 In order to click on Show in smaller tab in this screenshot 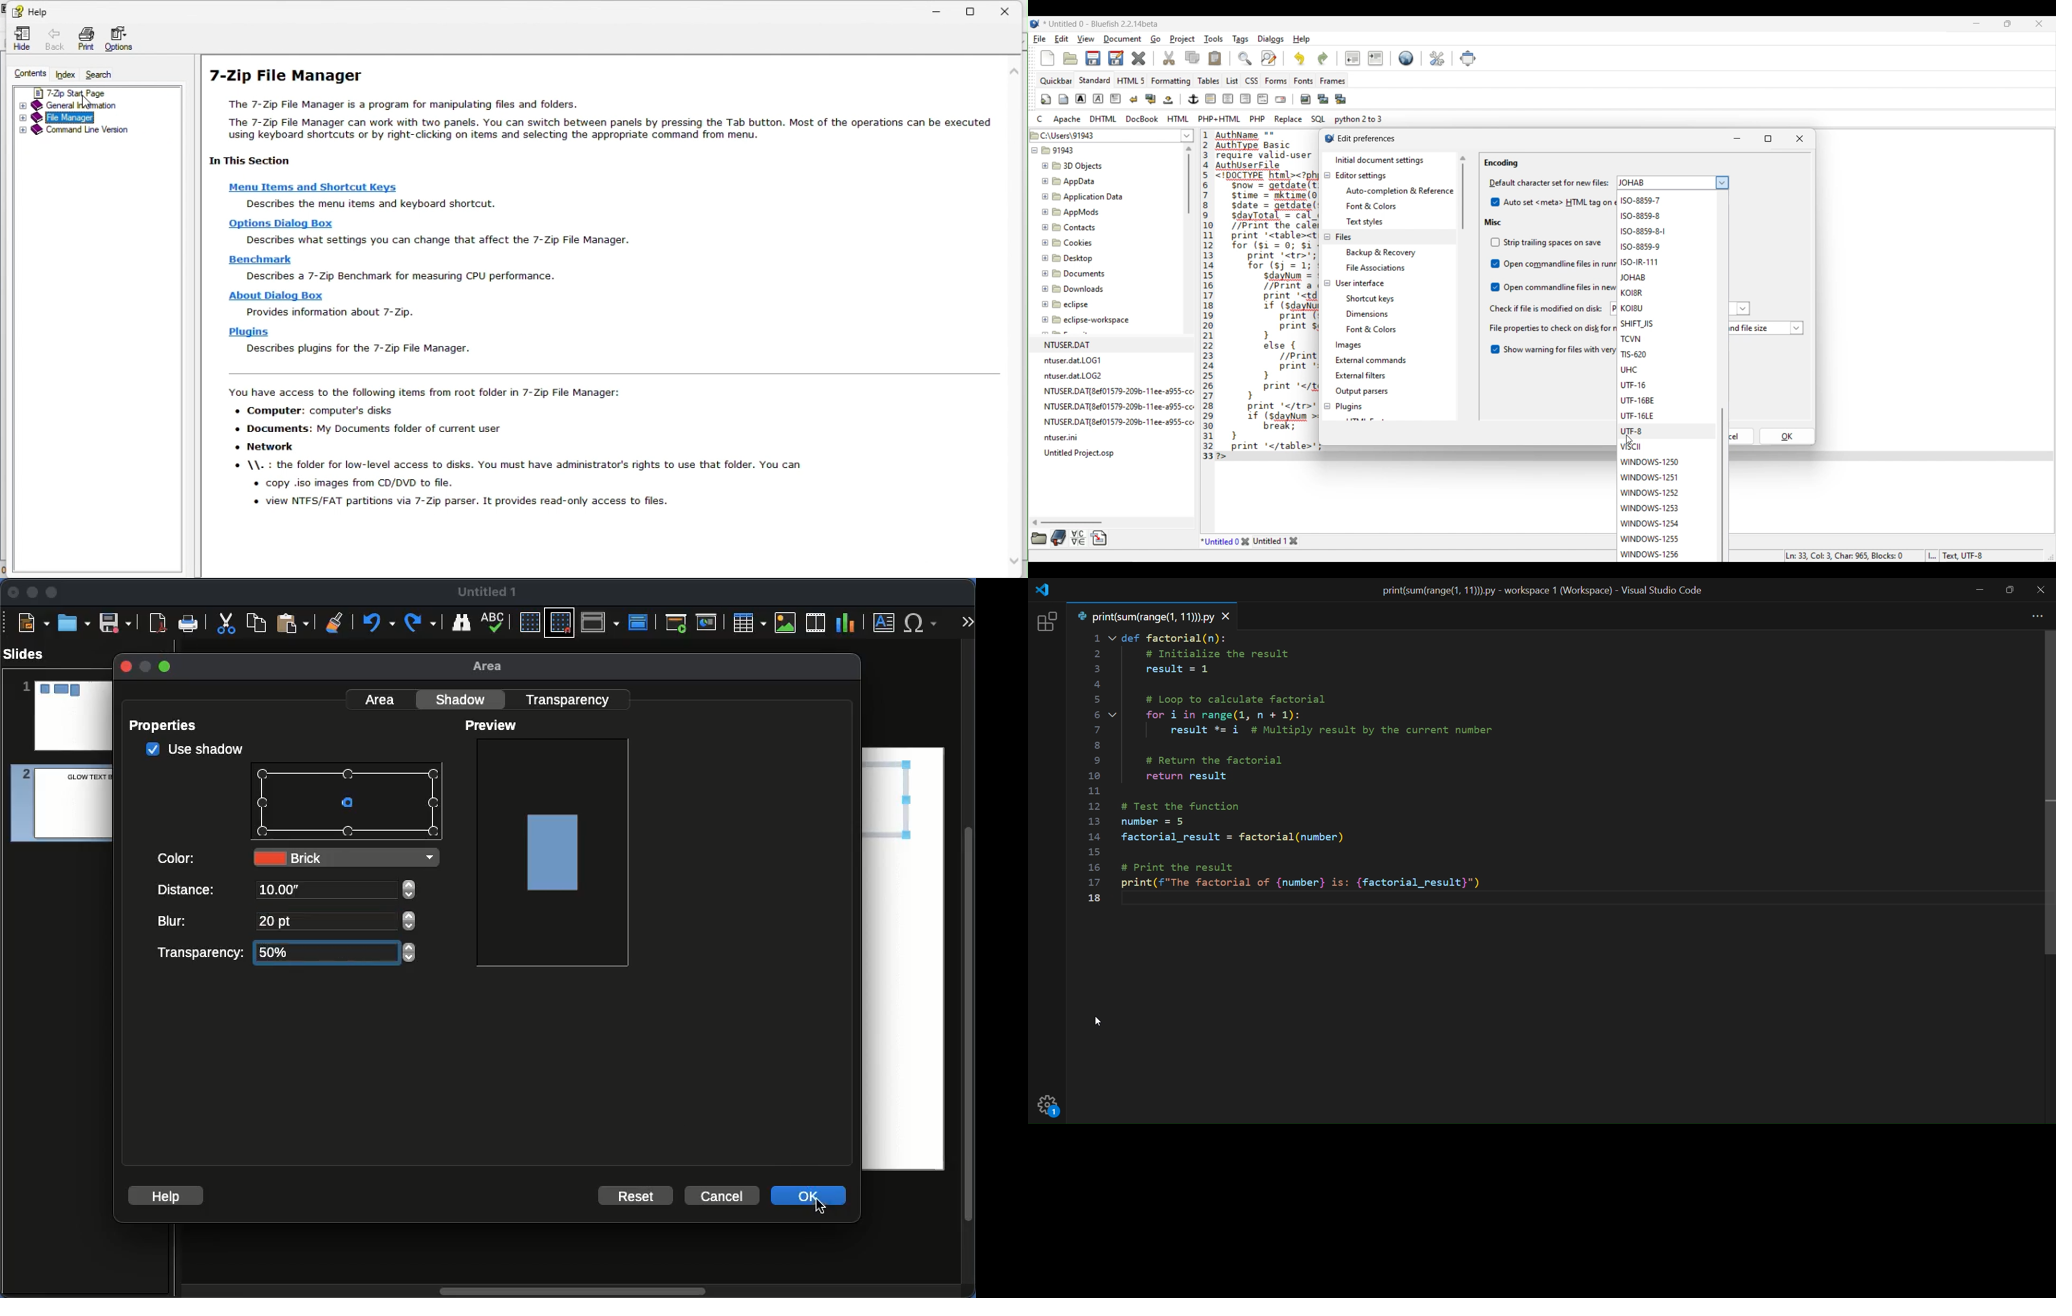, I will do `click(2007, 24)`.